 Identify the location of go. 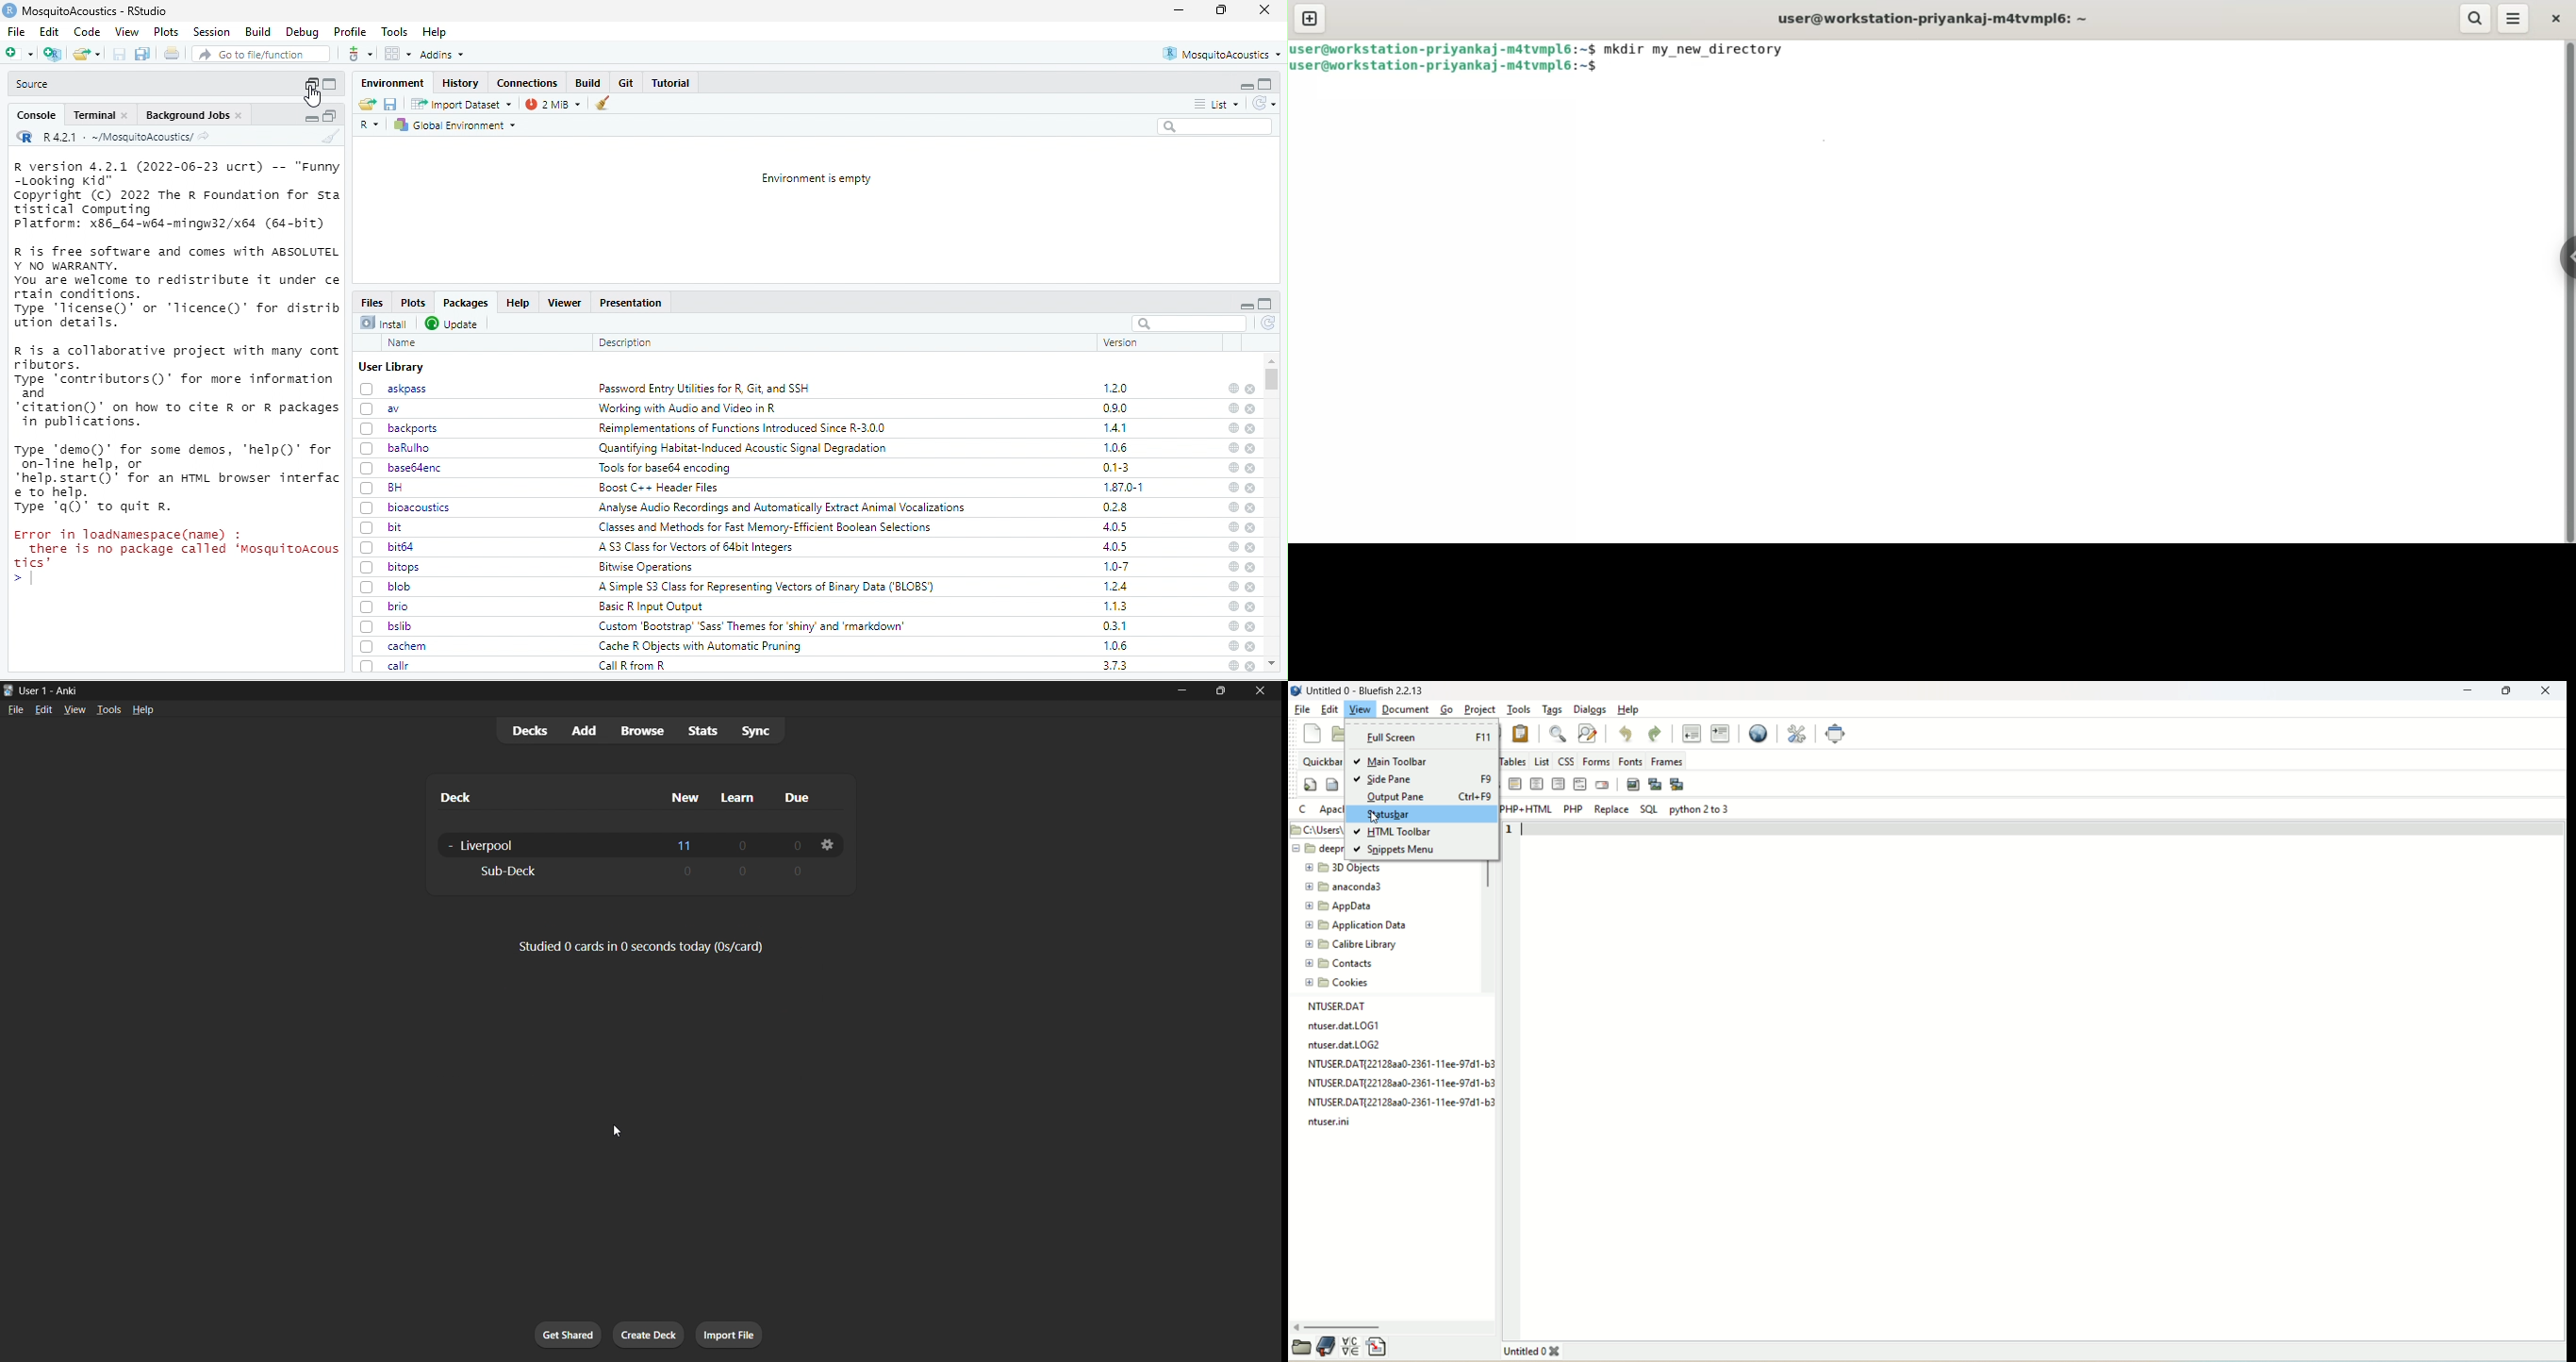
(1445, 709).